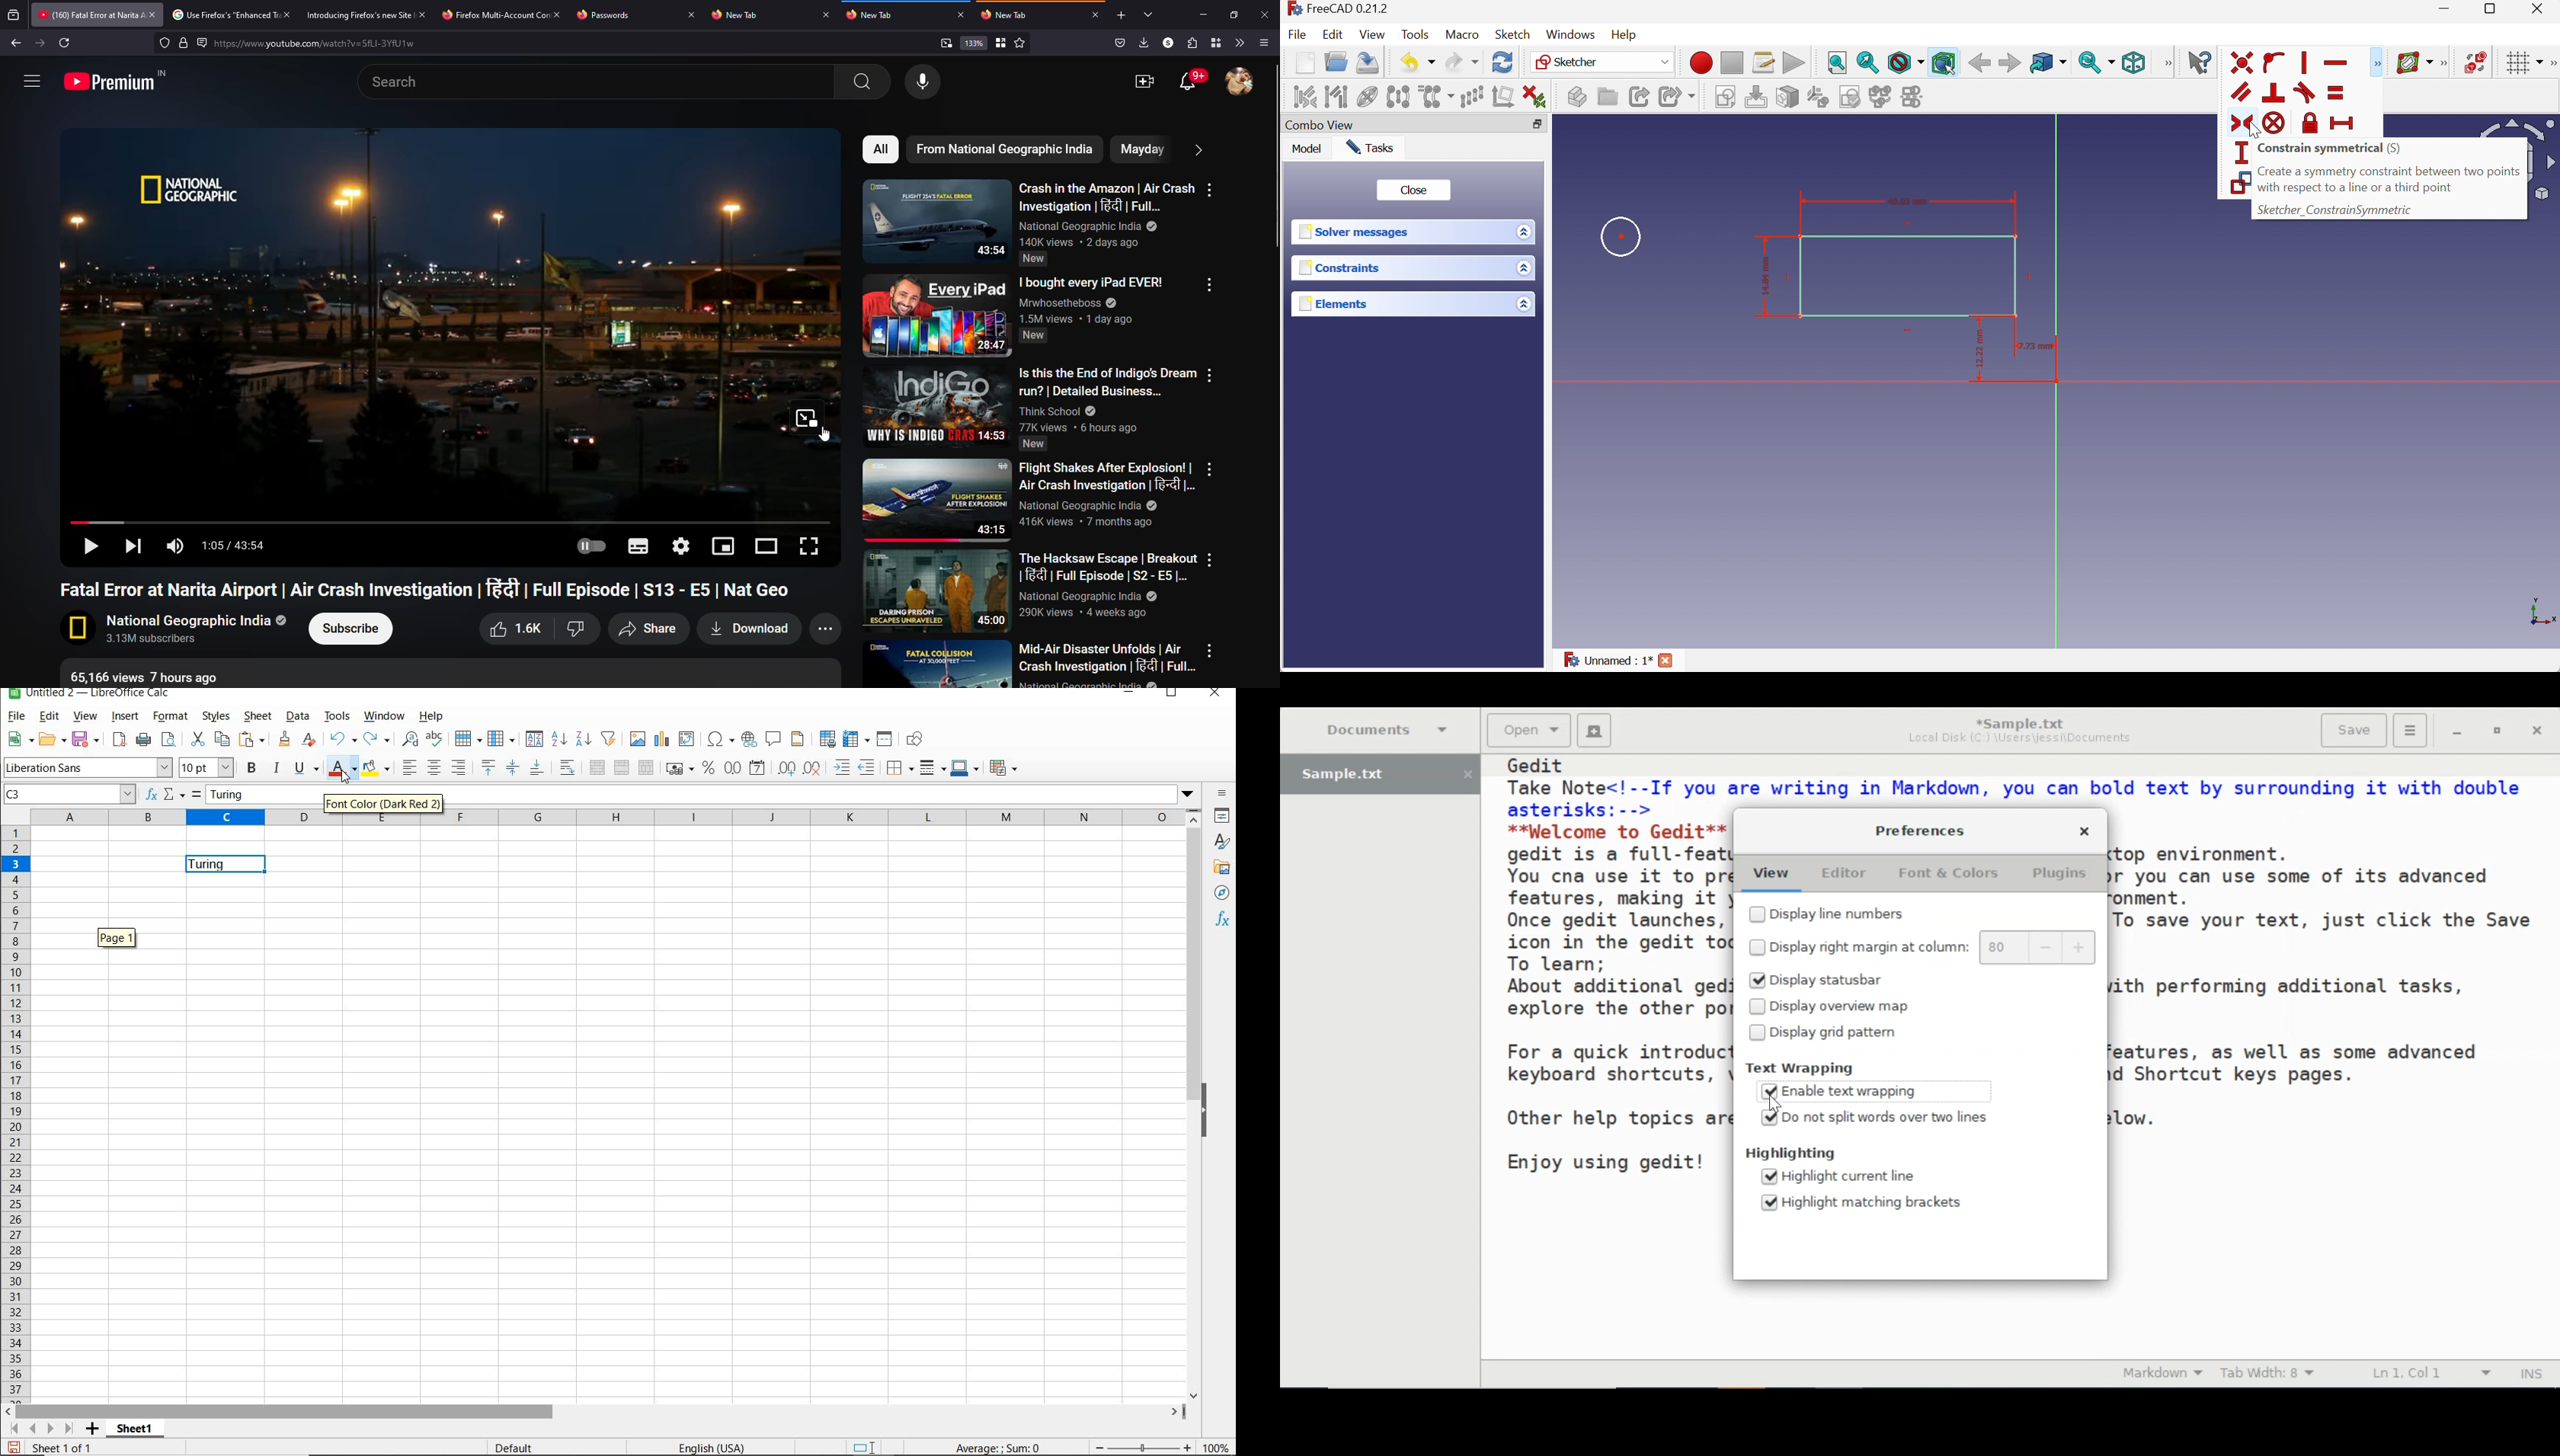 The image size is (2576, 1456). I want to click on SELECT FUNCTION, so click(174, 796).